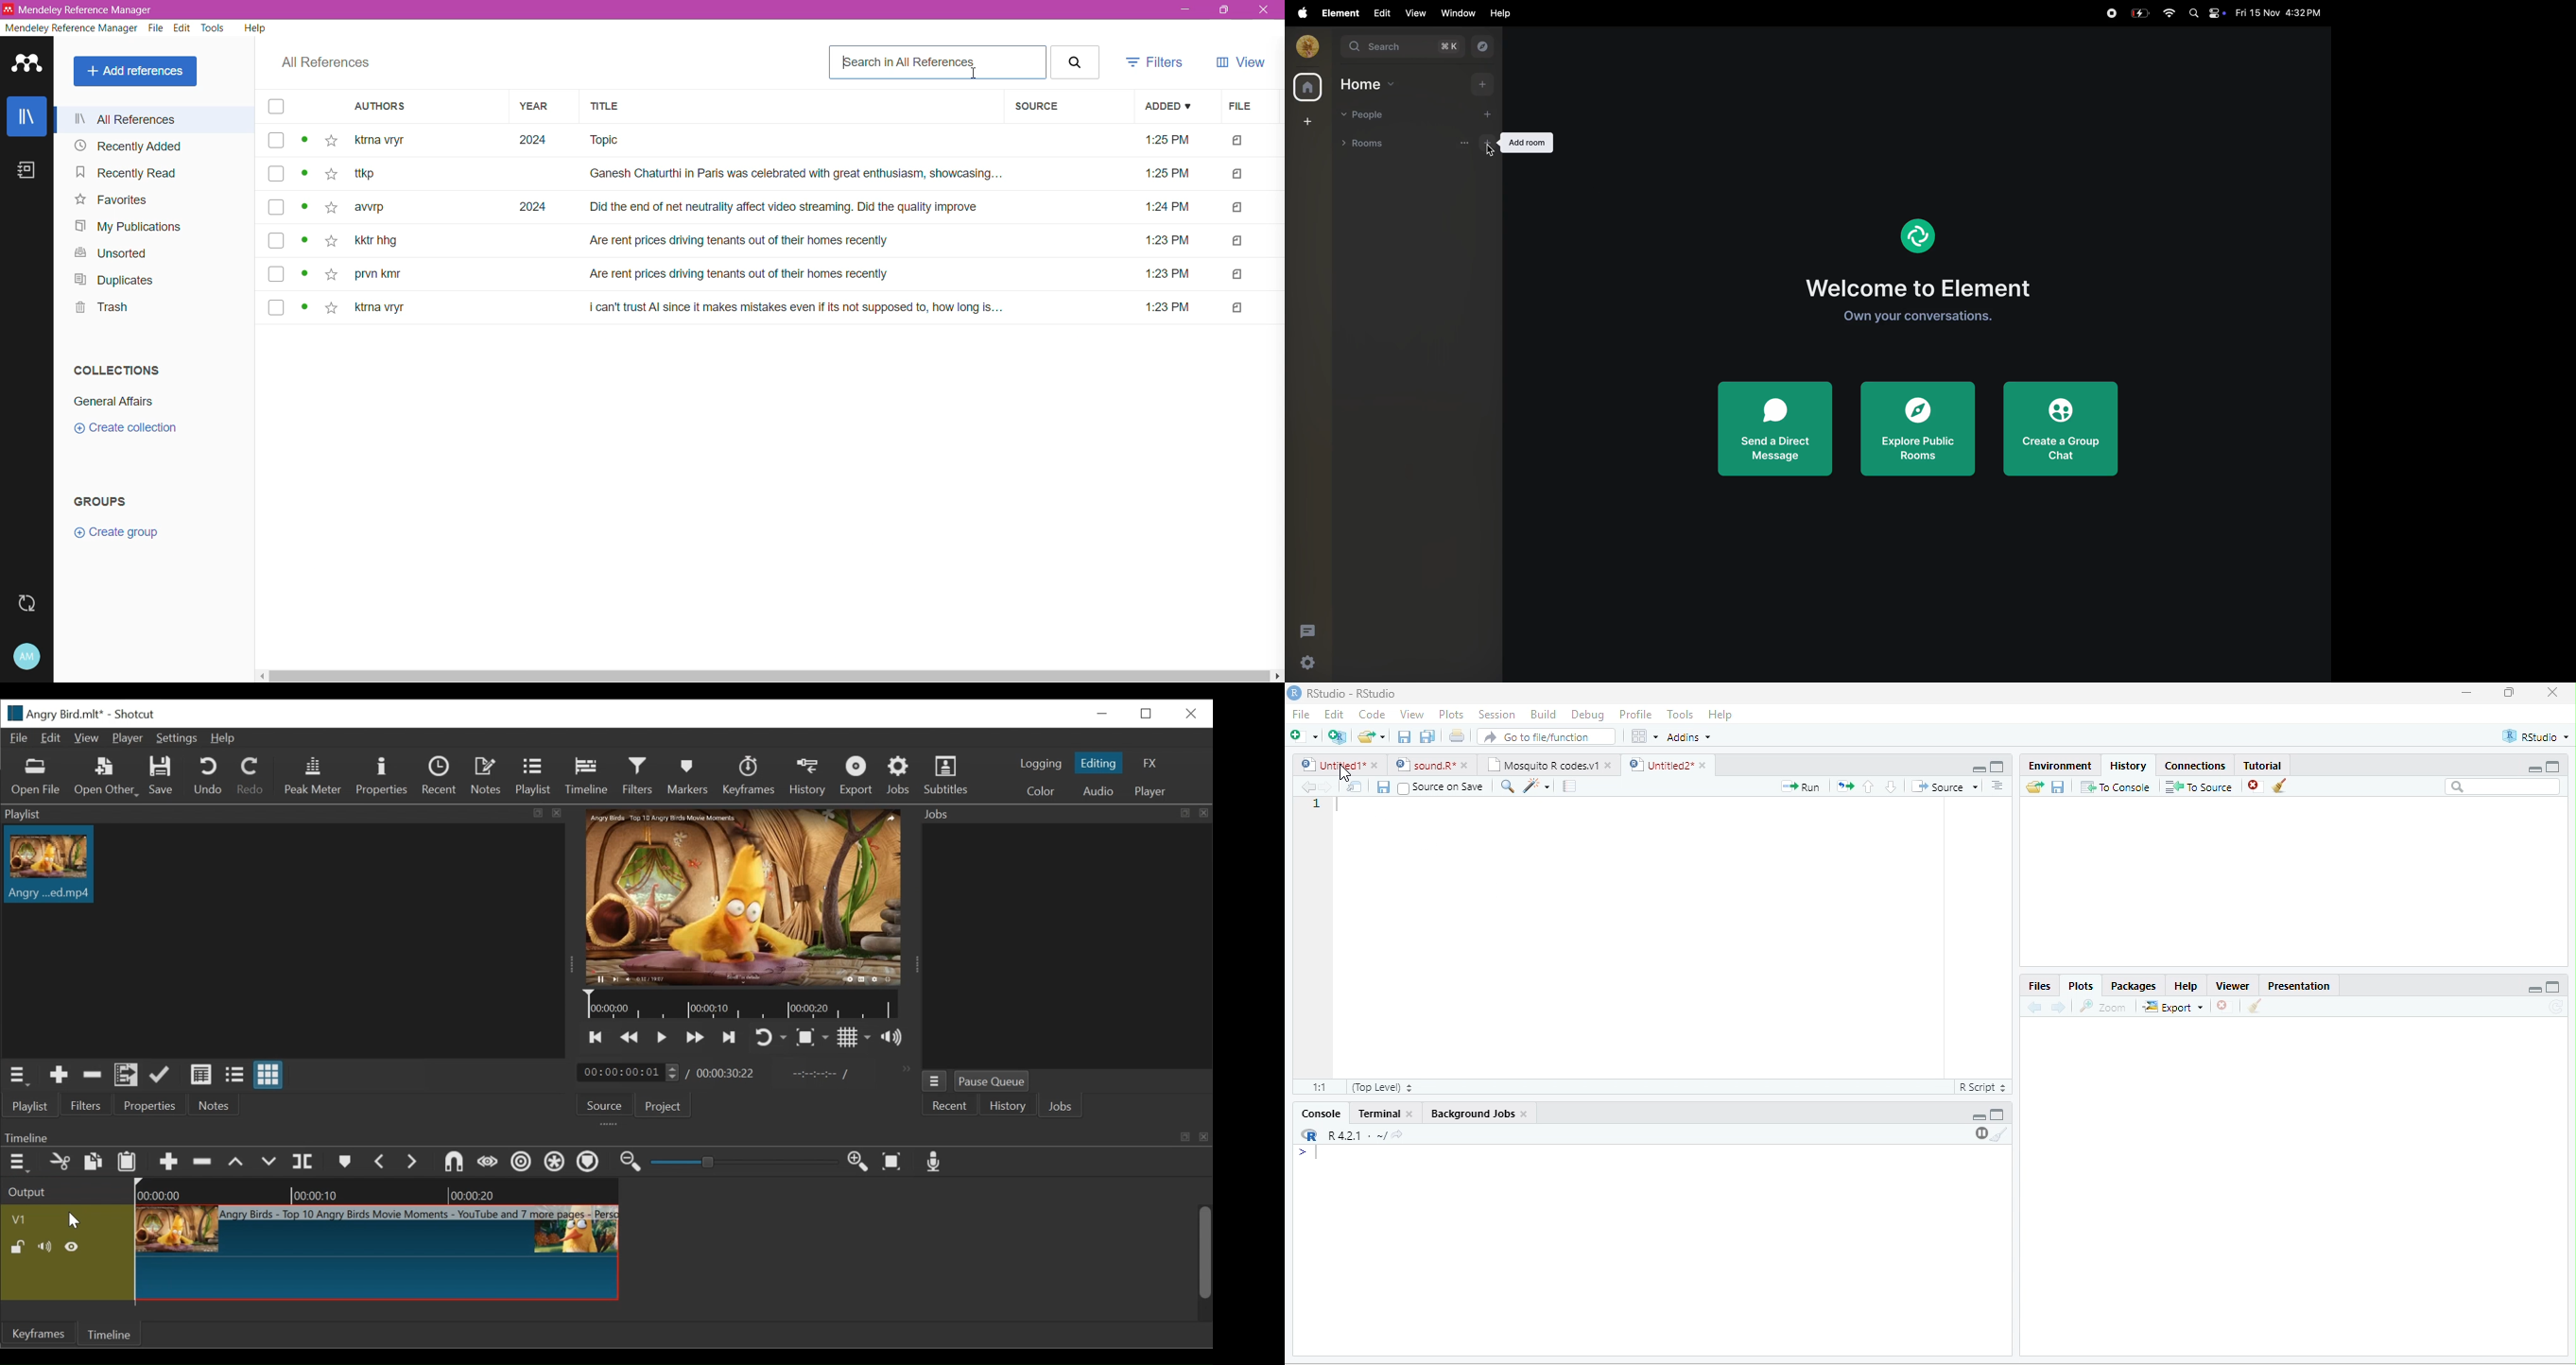 The image size is (2576, 1372). What do you see at coordinates (1344, 773) in the screenshot?
I see `cursor` at bounding box center [1344, 773].